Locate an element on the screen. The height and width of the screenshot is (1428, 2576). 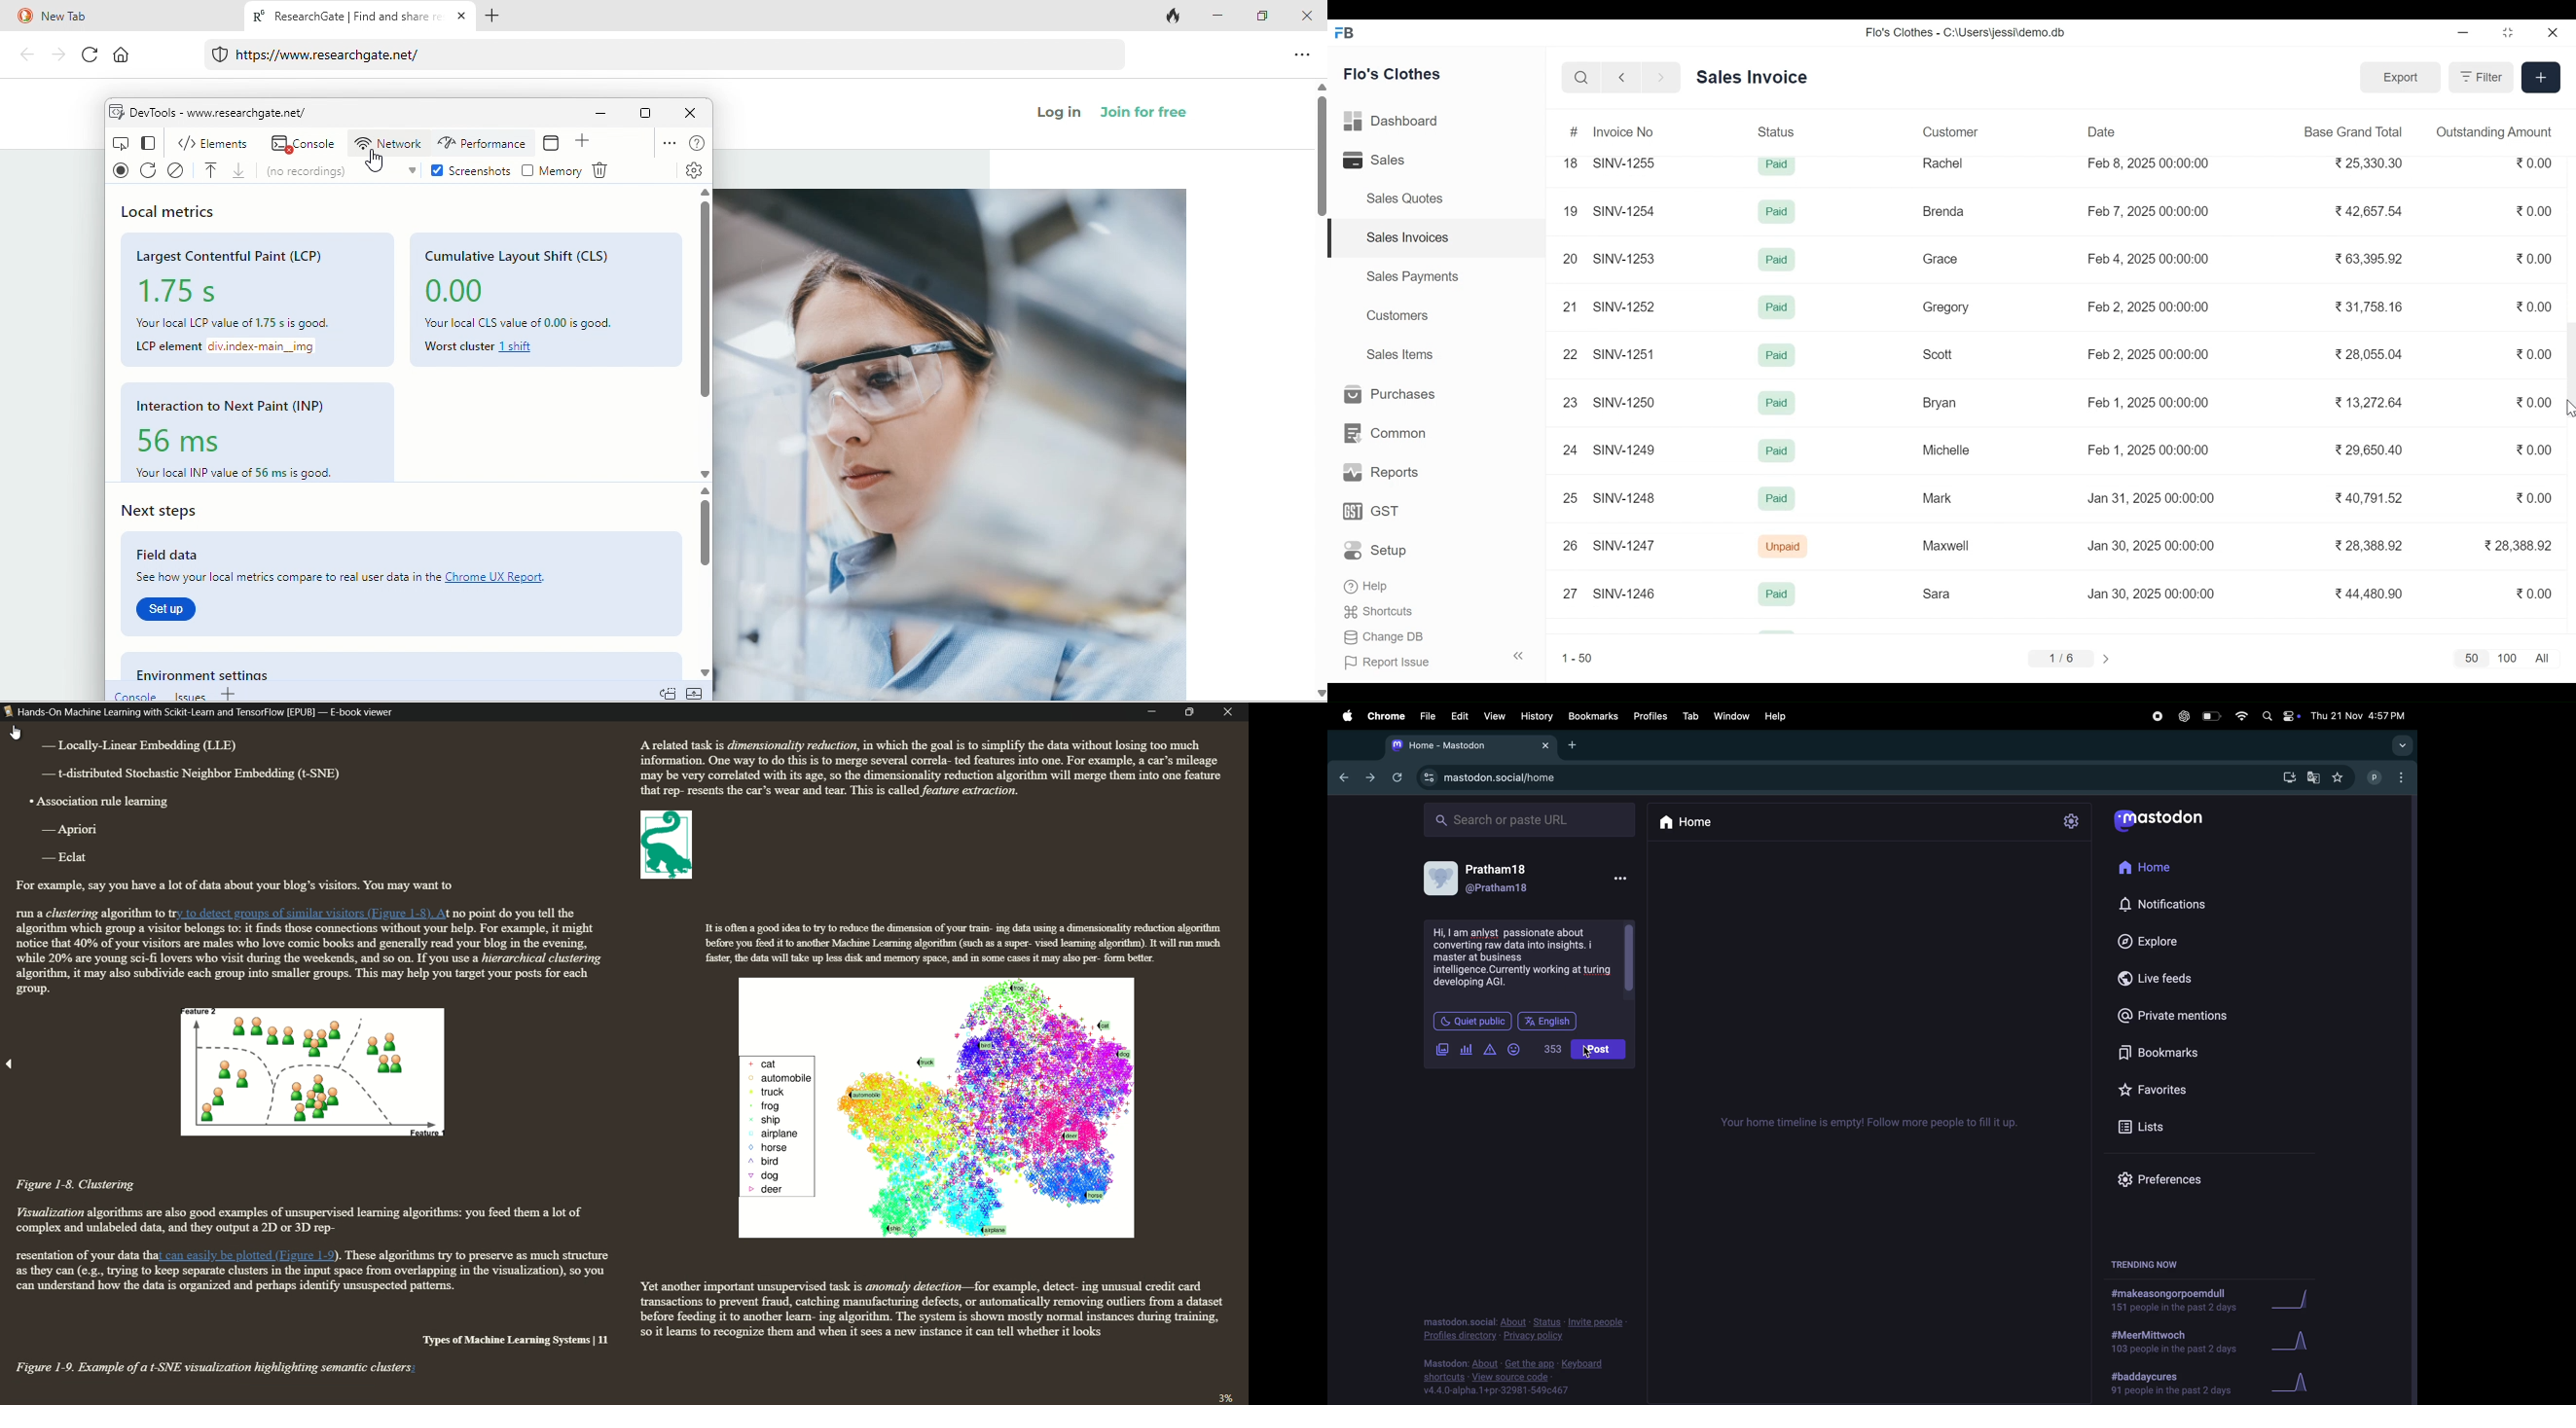
Gregory is located at coordinates (1945, 308).